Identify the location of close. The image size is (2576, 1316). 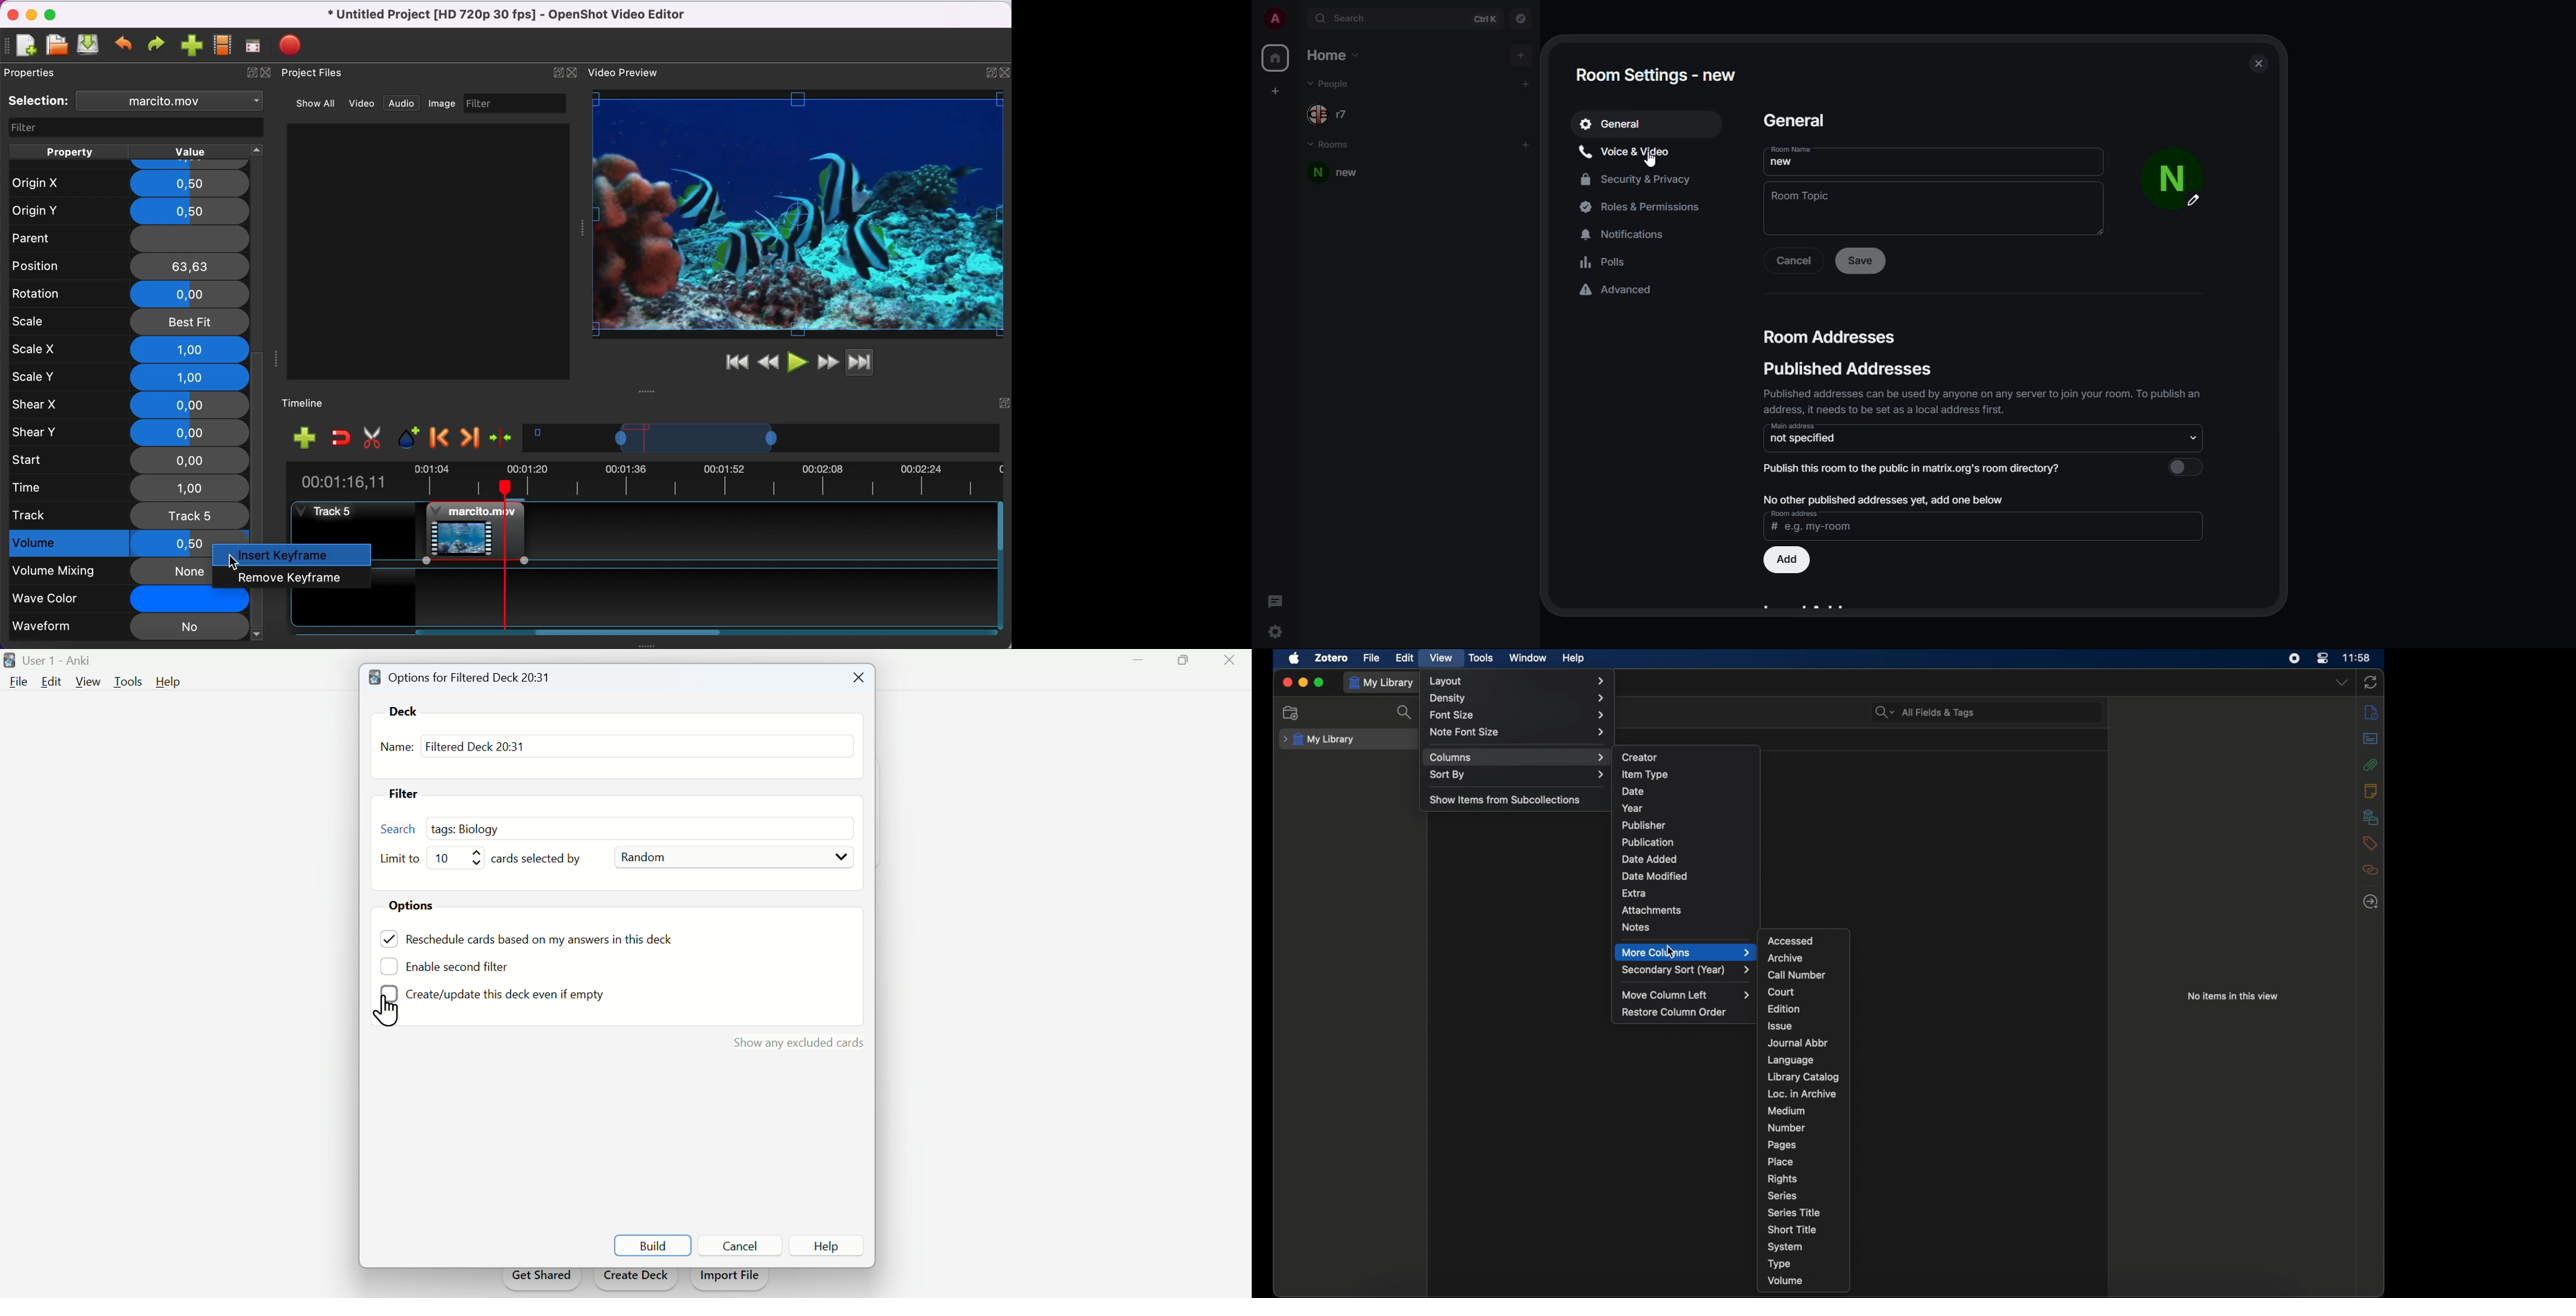
(270, 76).